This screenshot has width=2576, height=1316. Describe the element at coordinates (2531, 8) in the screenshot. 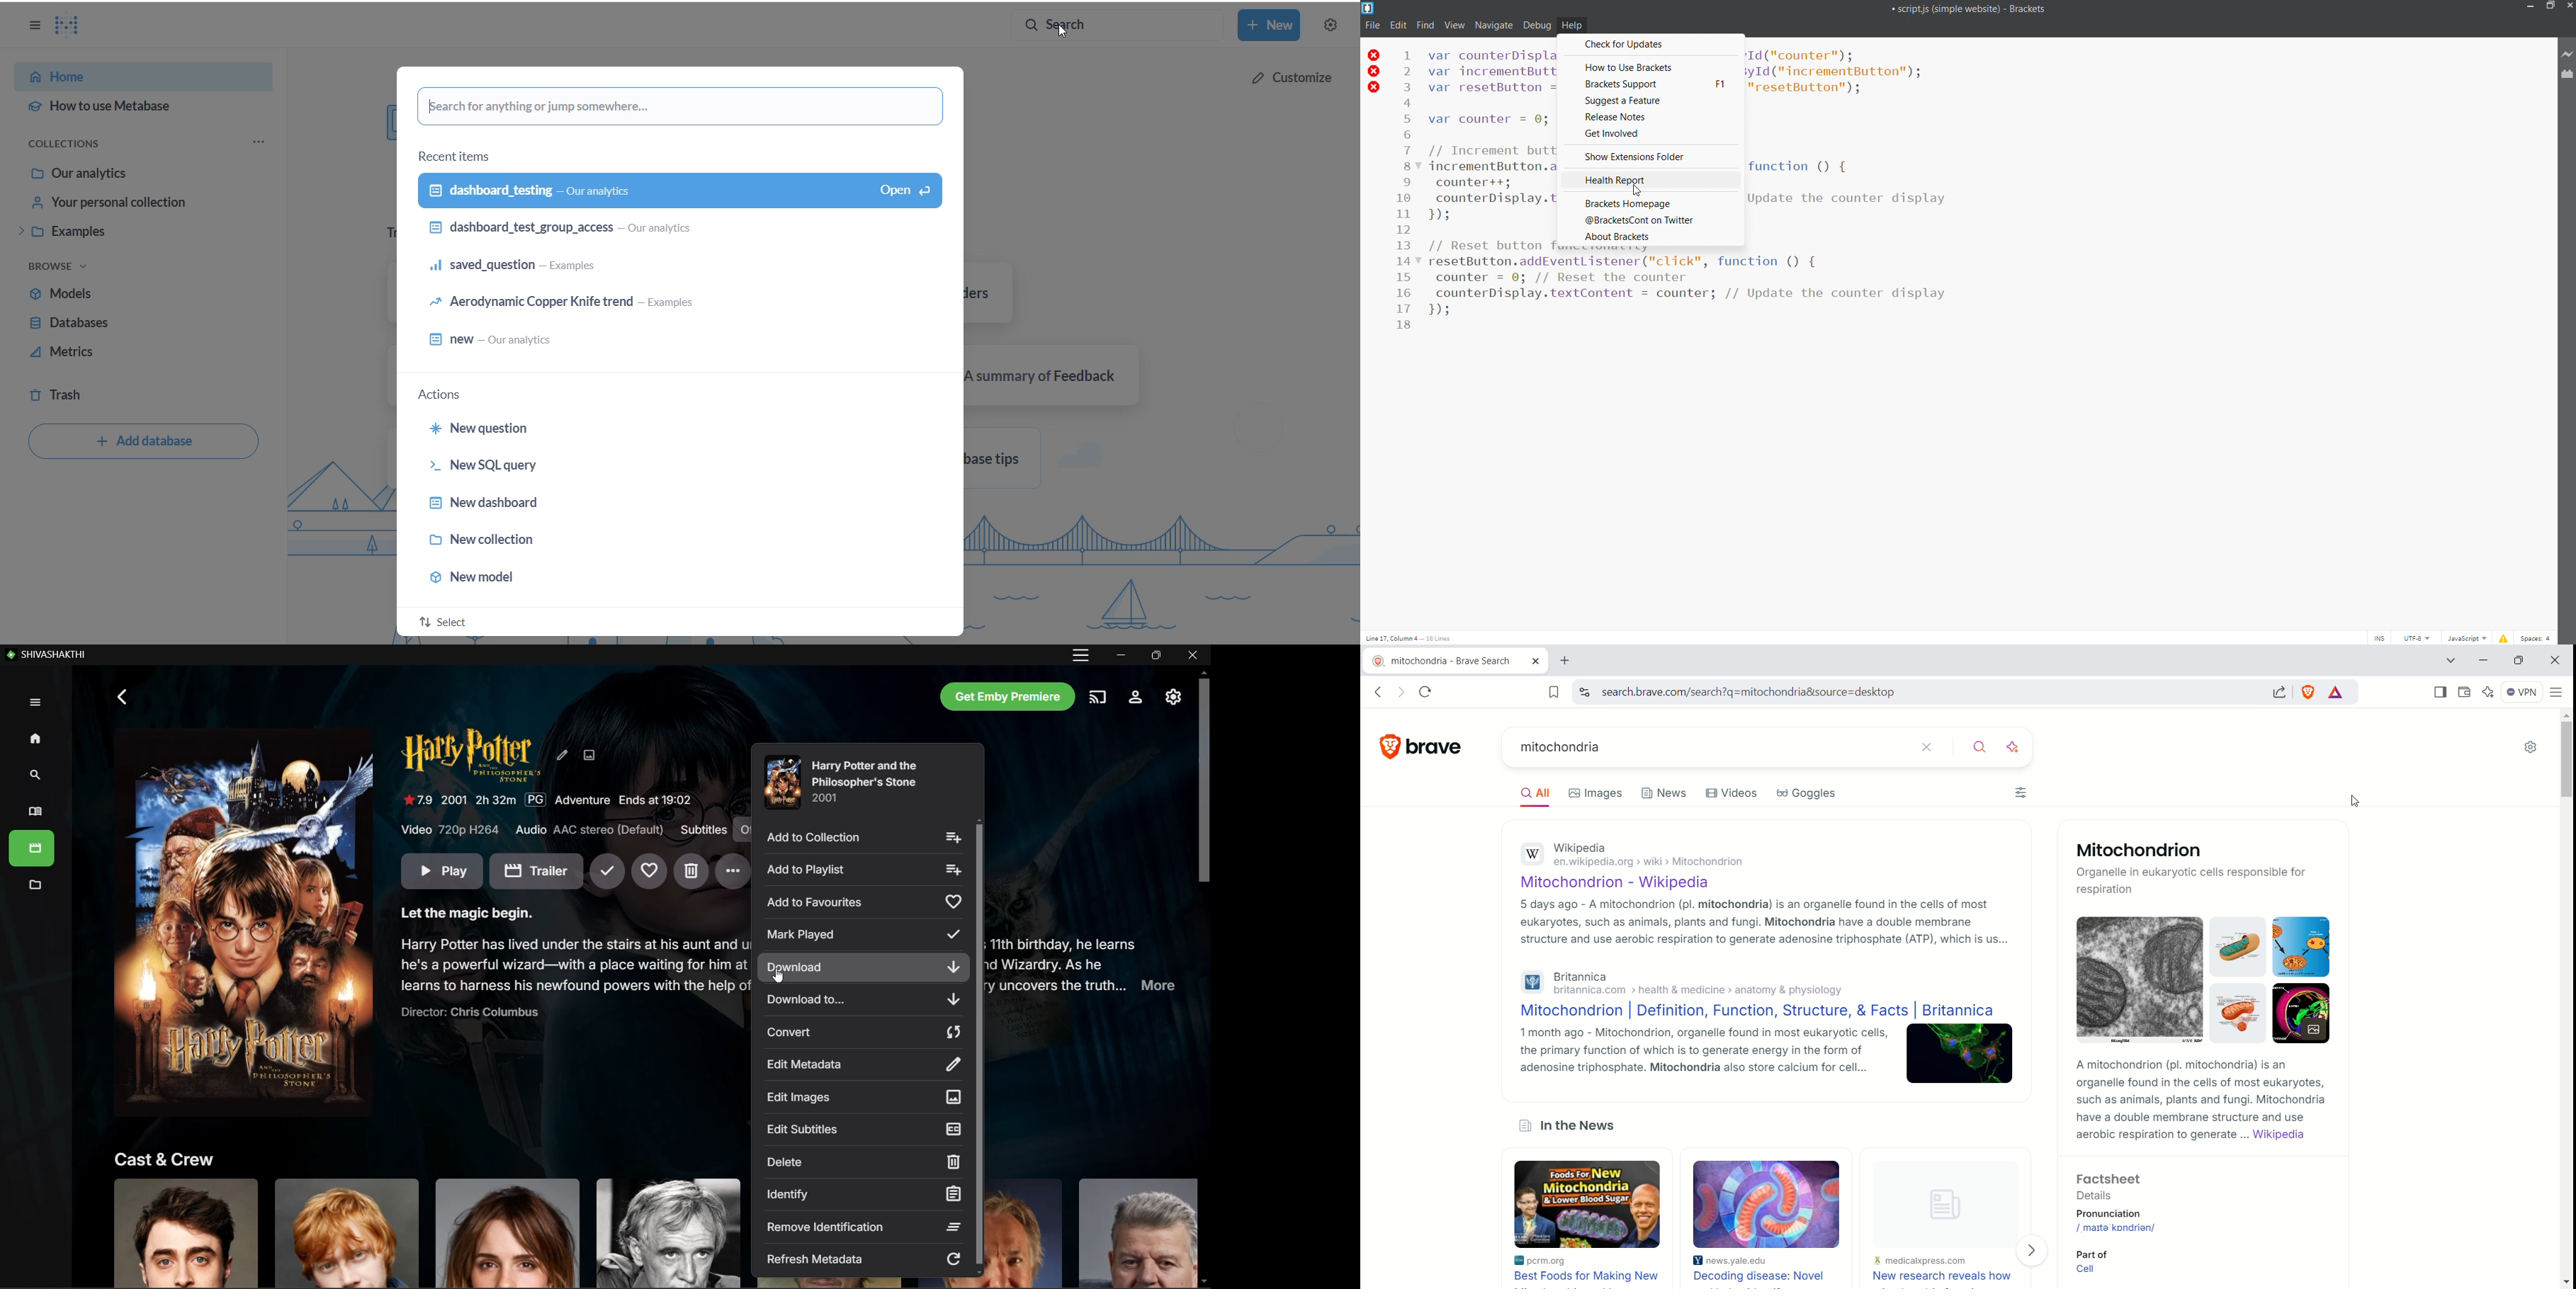

I see `minimize` at that location.